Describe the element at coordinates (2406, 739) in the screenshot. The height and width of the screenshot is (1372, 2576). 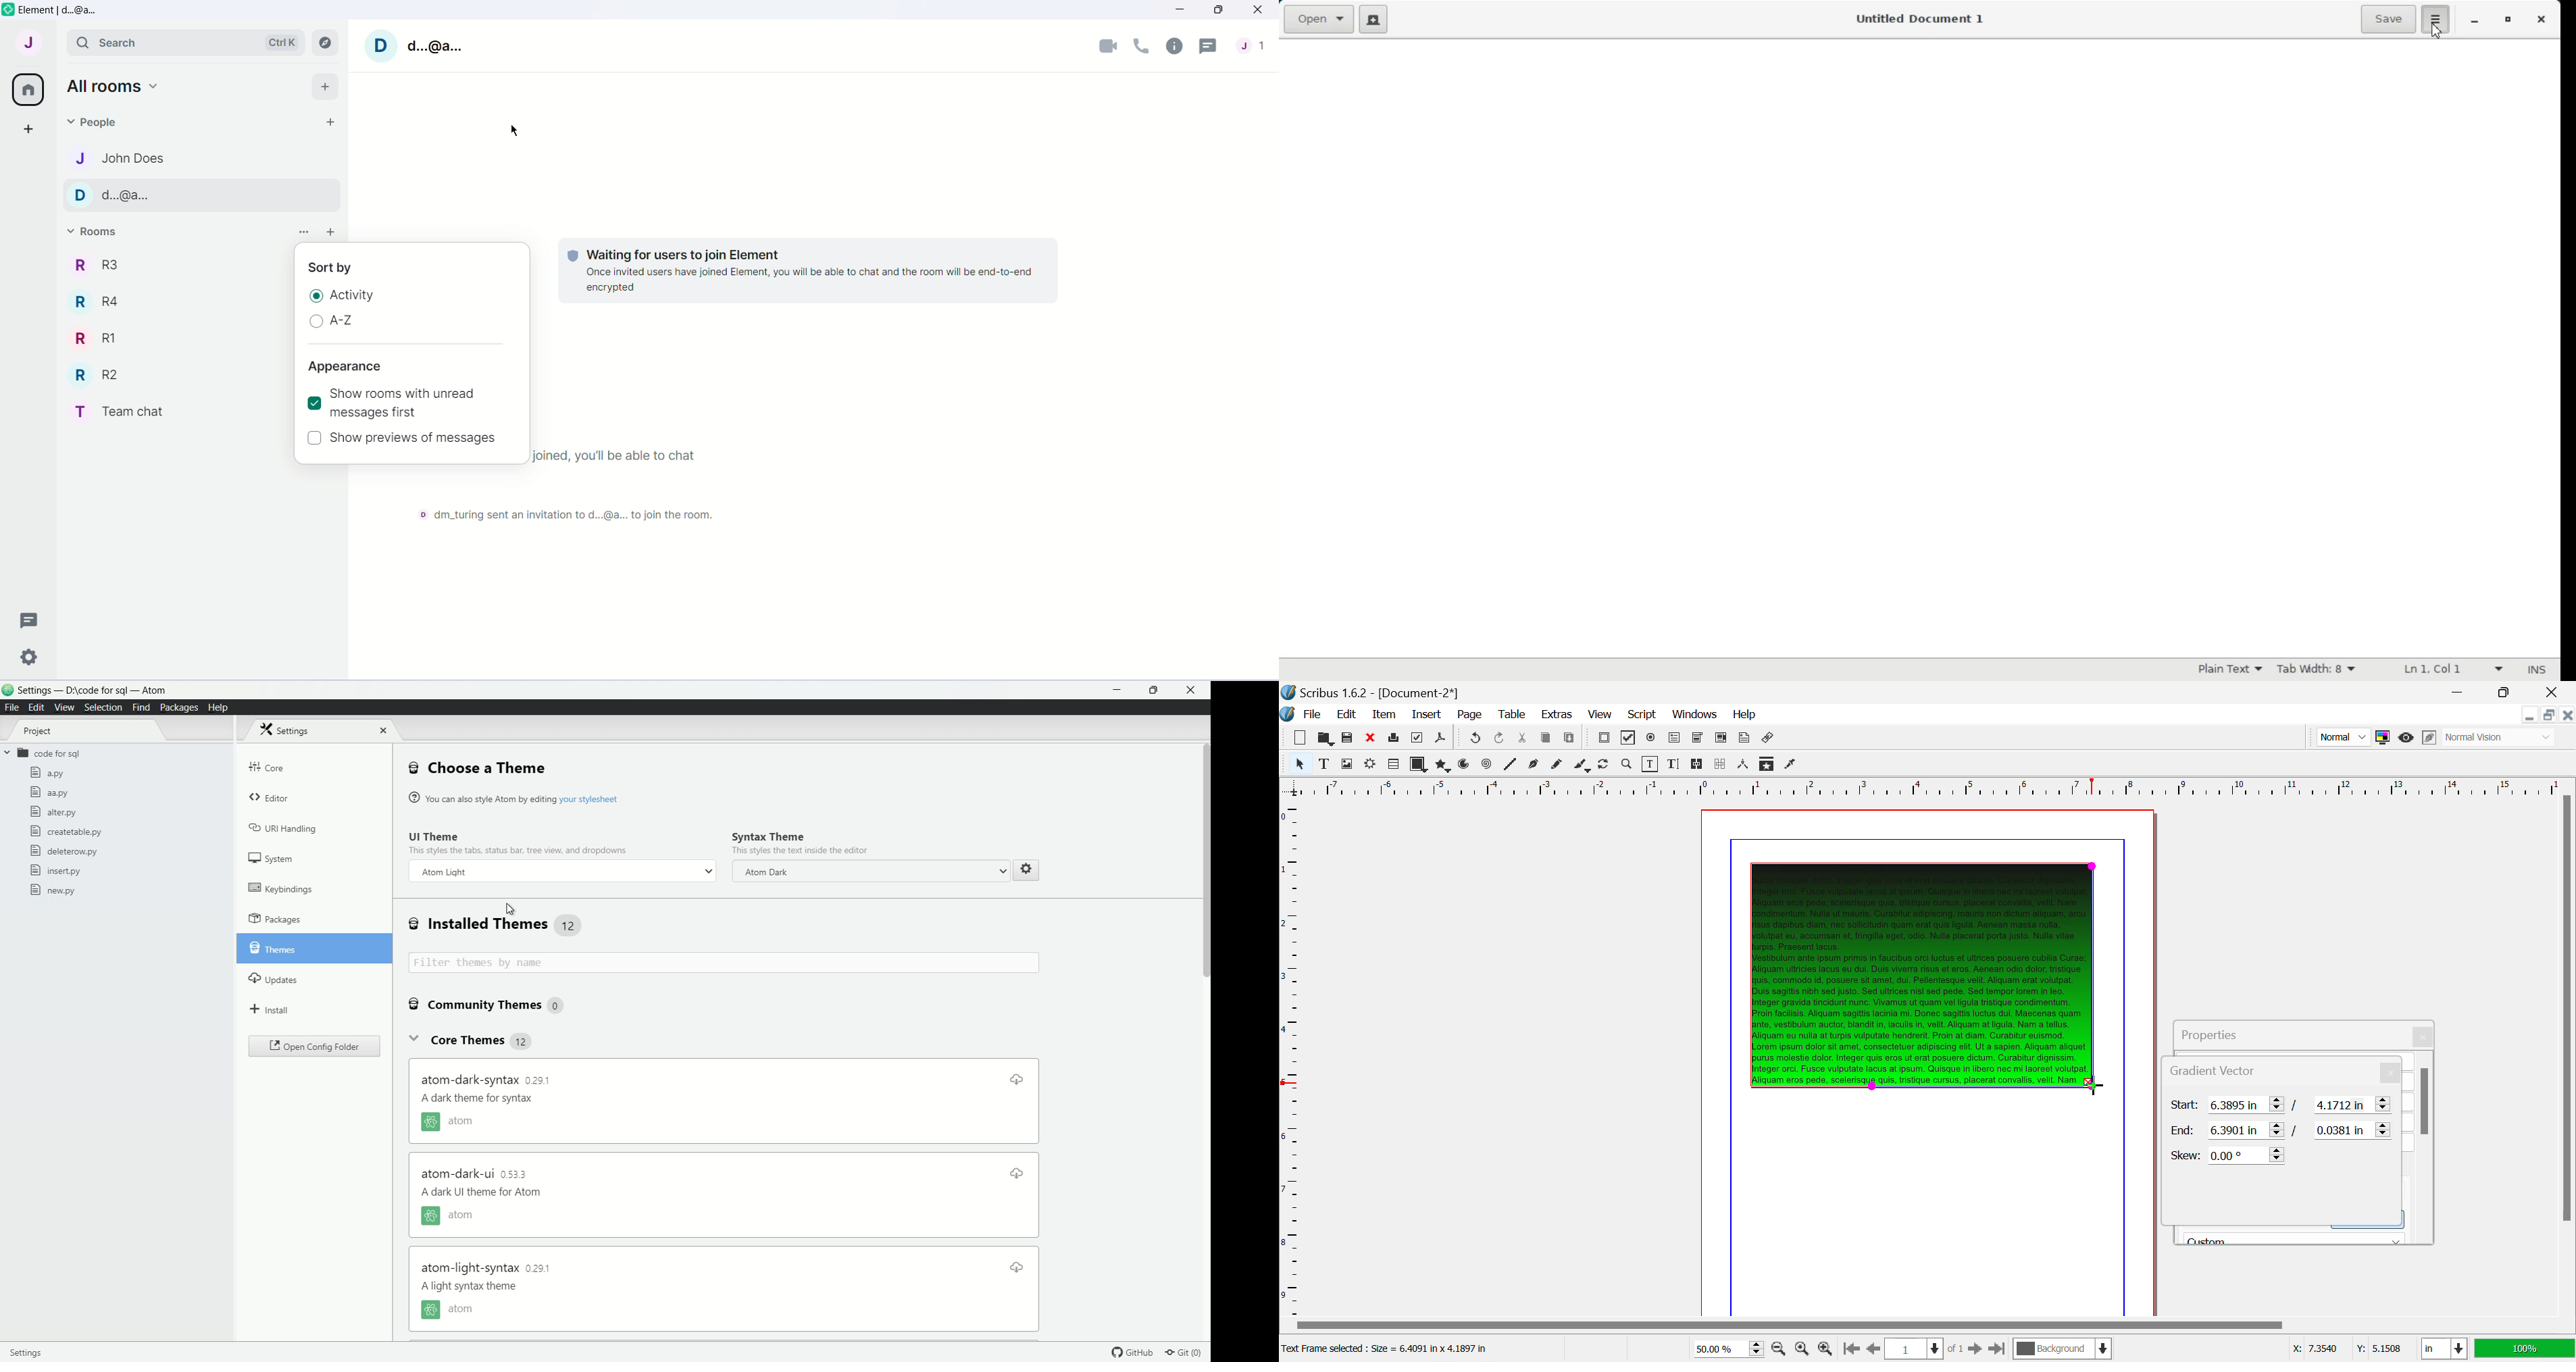
I see `Preview Mode` at that location.